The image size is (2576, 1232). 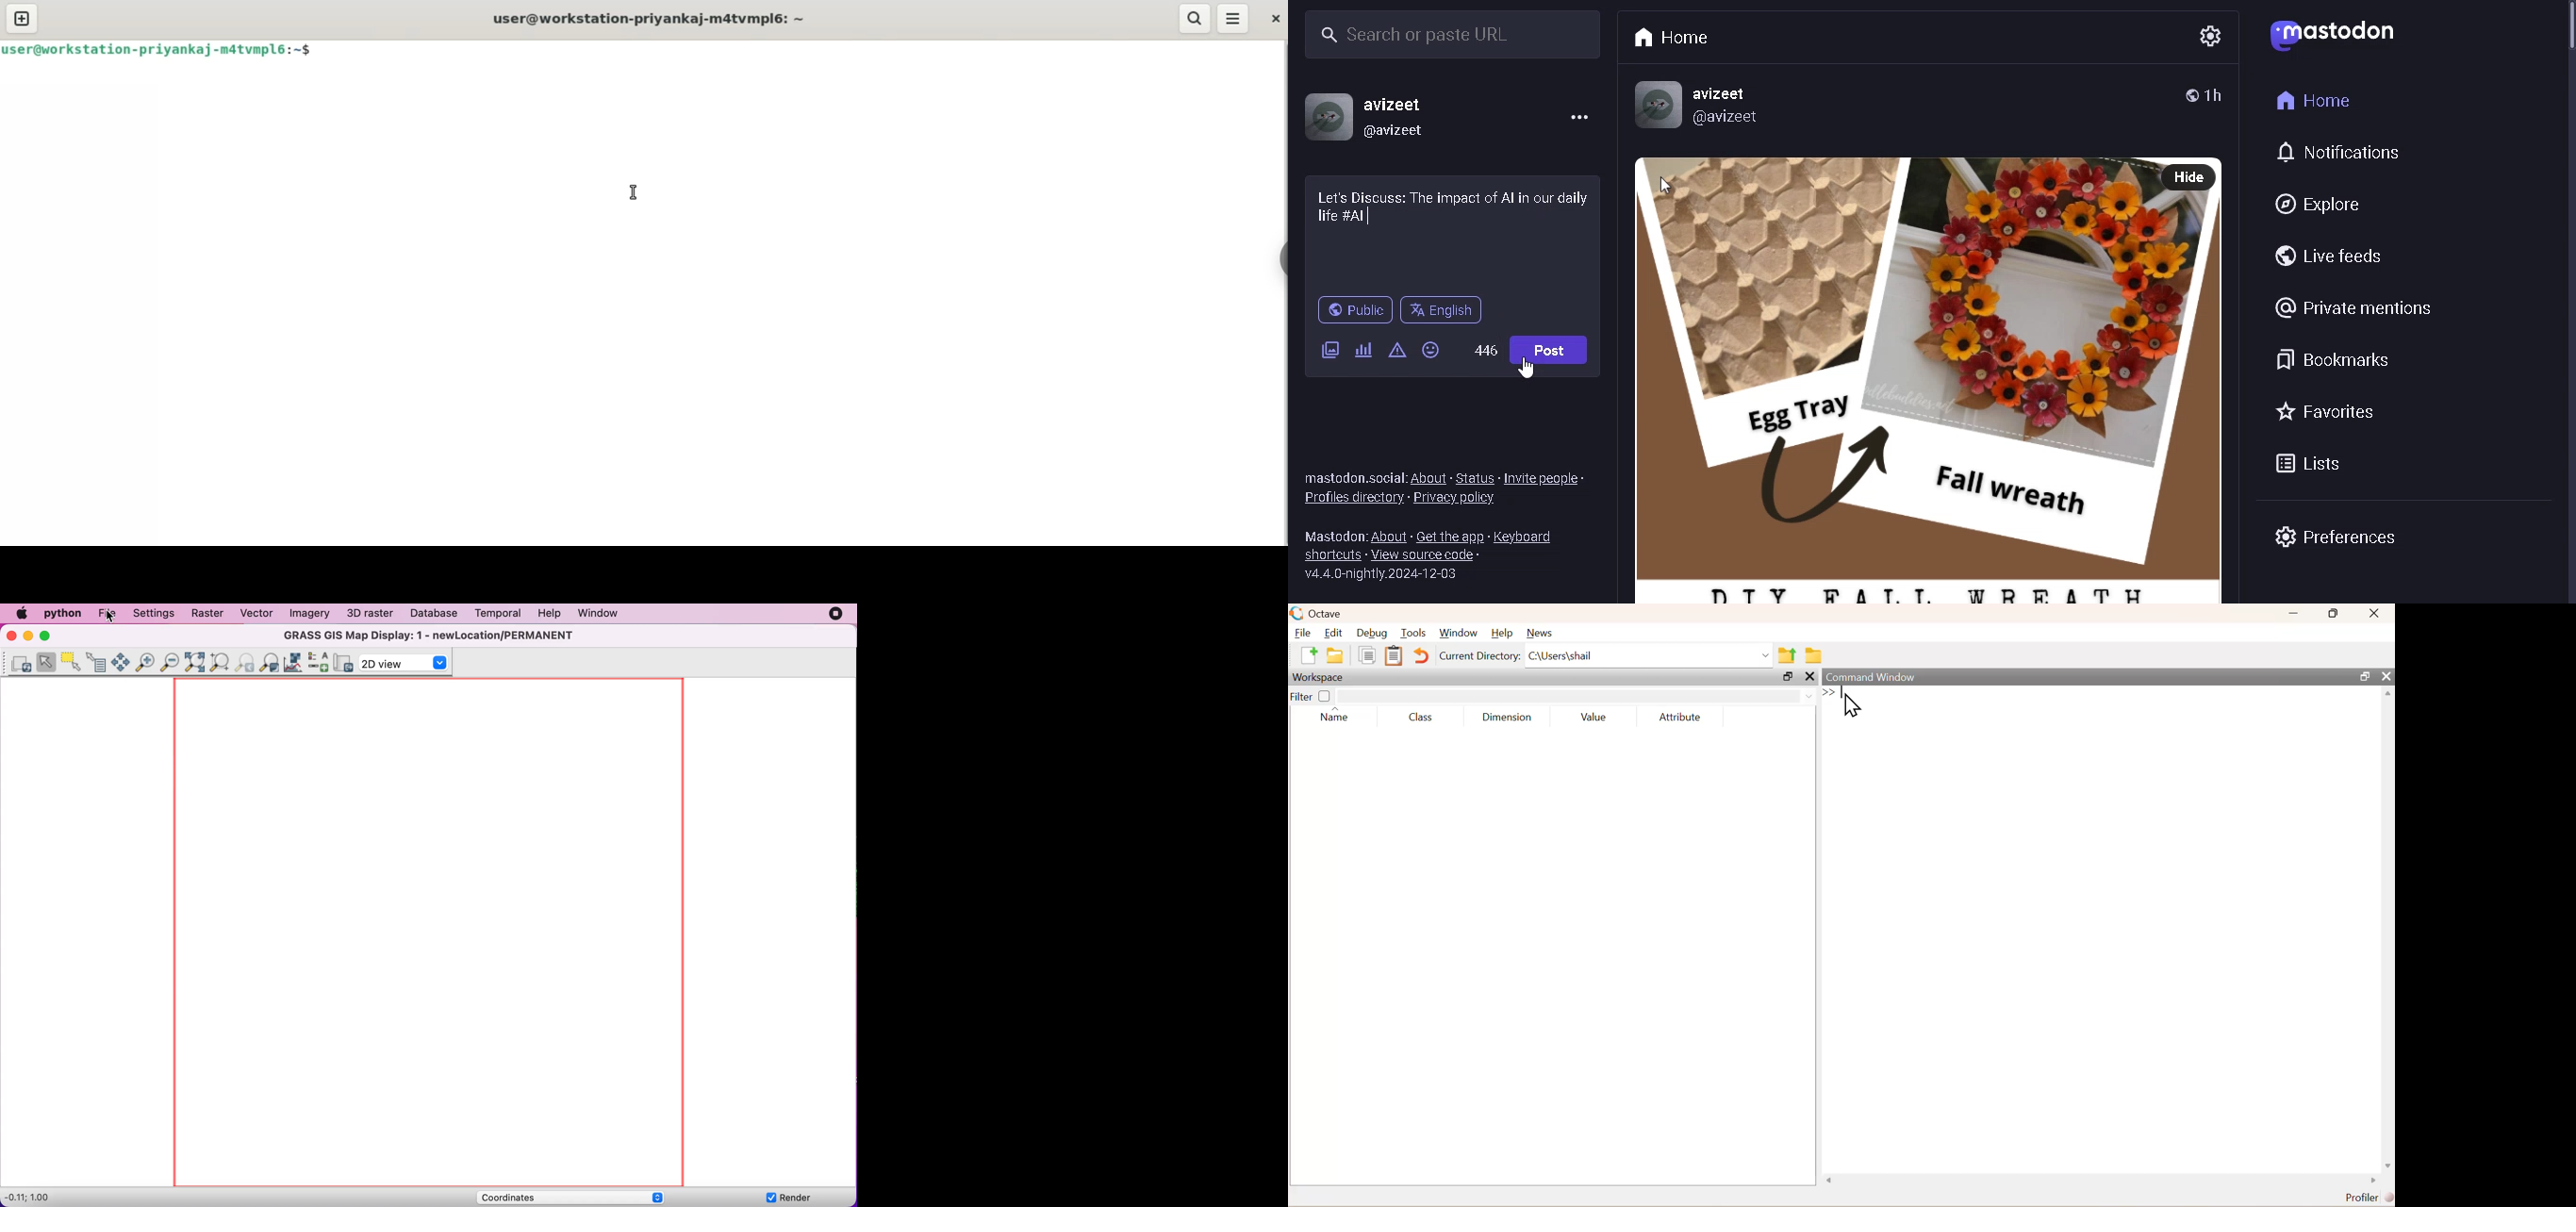 I want to click on POST, so click(x=1555, y=350).